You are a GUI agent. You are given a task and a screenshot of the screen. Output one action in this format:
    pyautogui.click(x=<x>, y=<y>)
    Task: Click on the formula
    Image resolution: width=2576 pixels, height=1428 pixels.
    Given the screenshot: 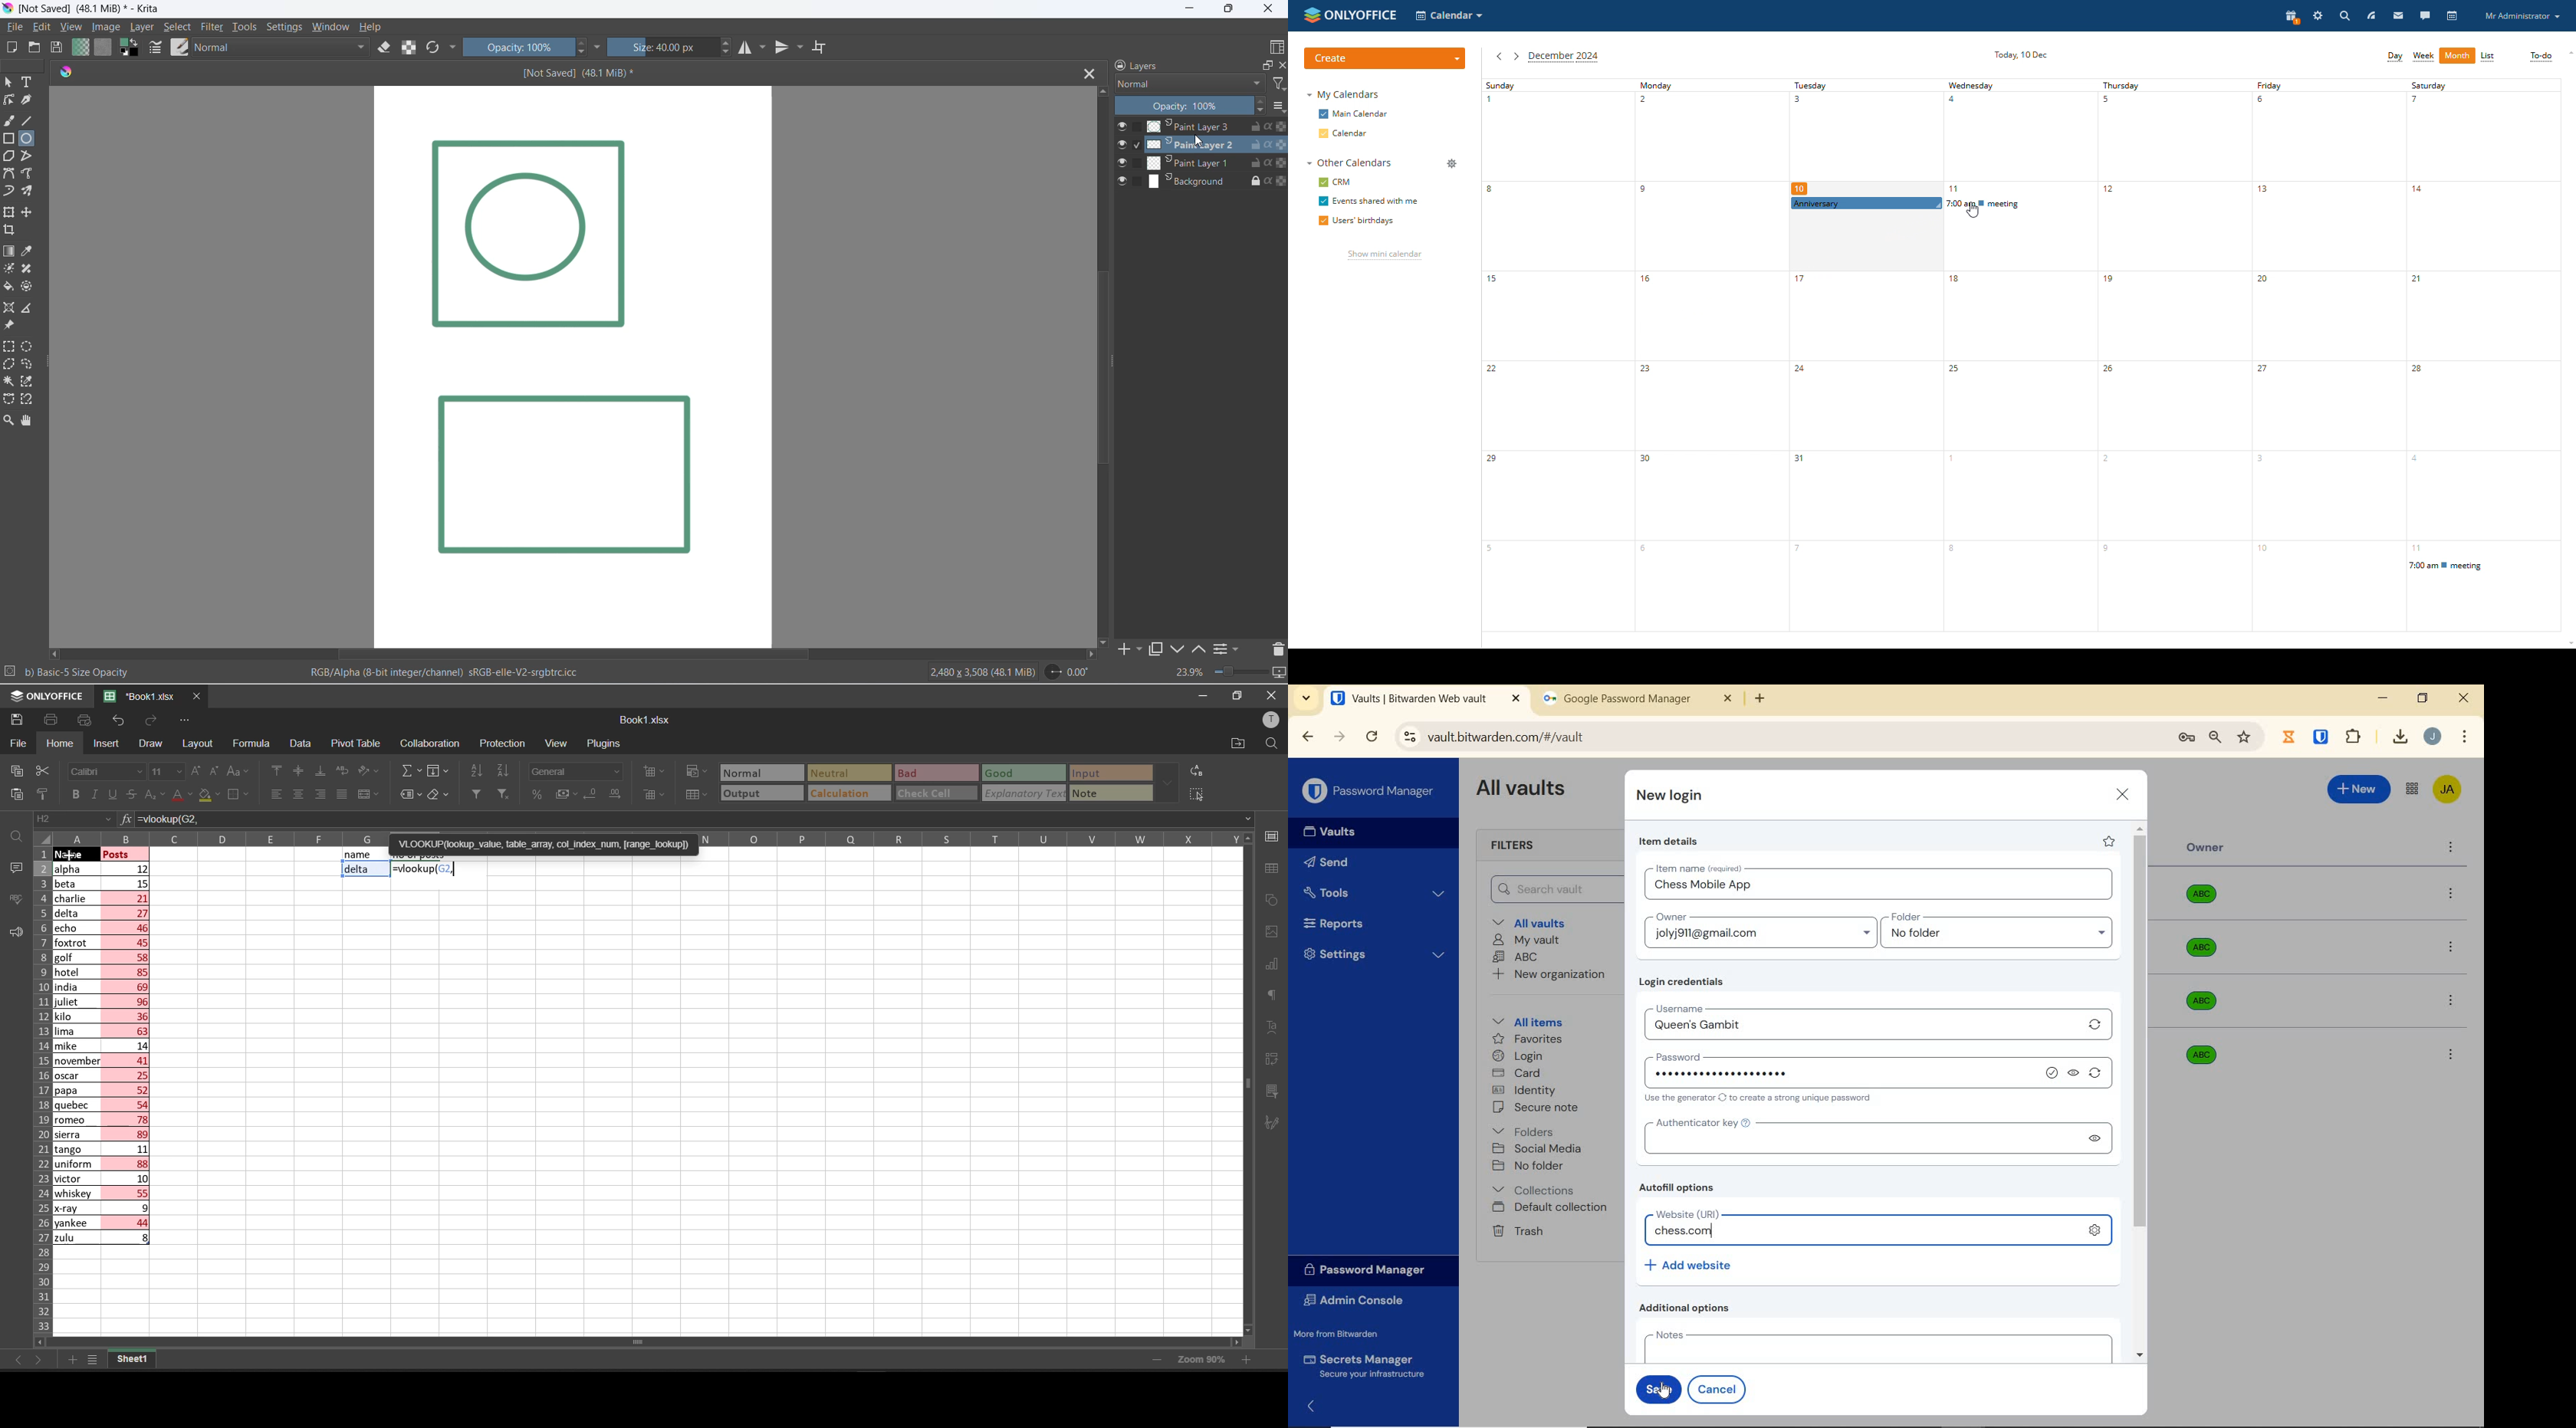 What is the action you would take?
    pyautogui.click(x=124, y=819)
    